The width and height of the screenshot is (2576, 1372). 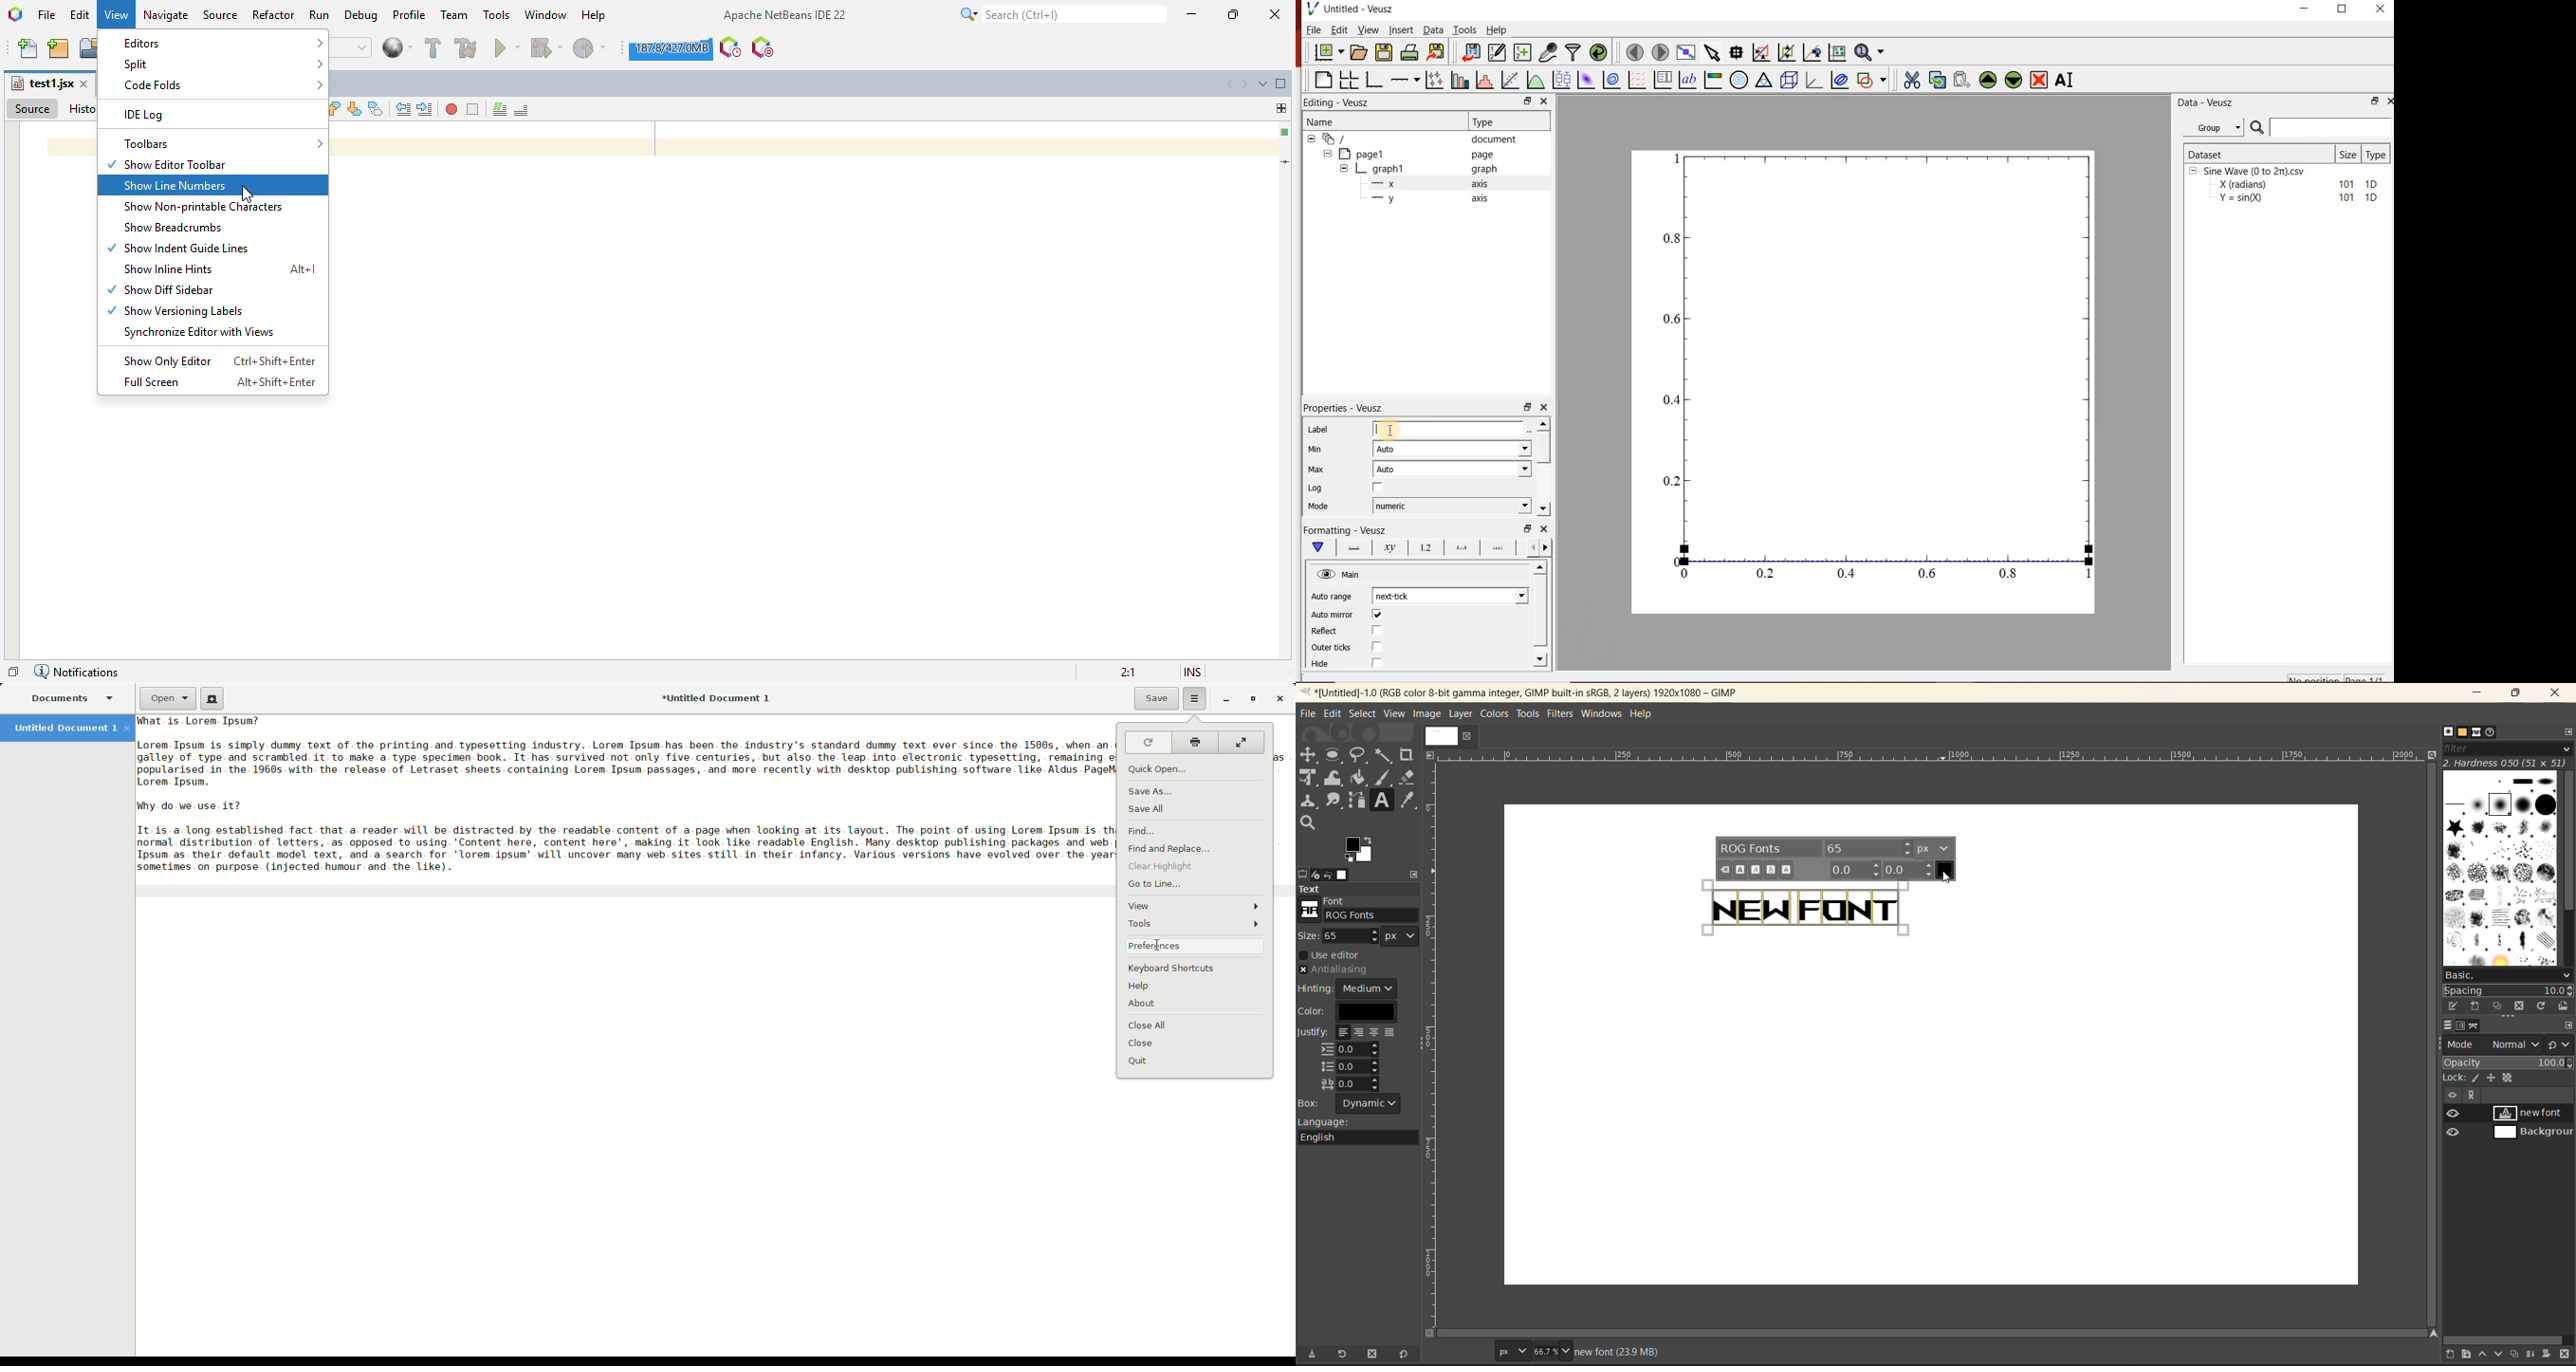 What do you see at coordinates (2504, 1340) in the screenshot?
I see `horizontal scroll bar` at bounding box center [2504, 1340].